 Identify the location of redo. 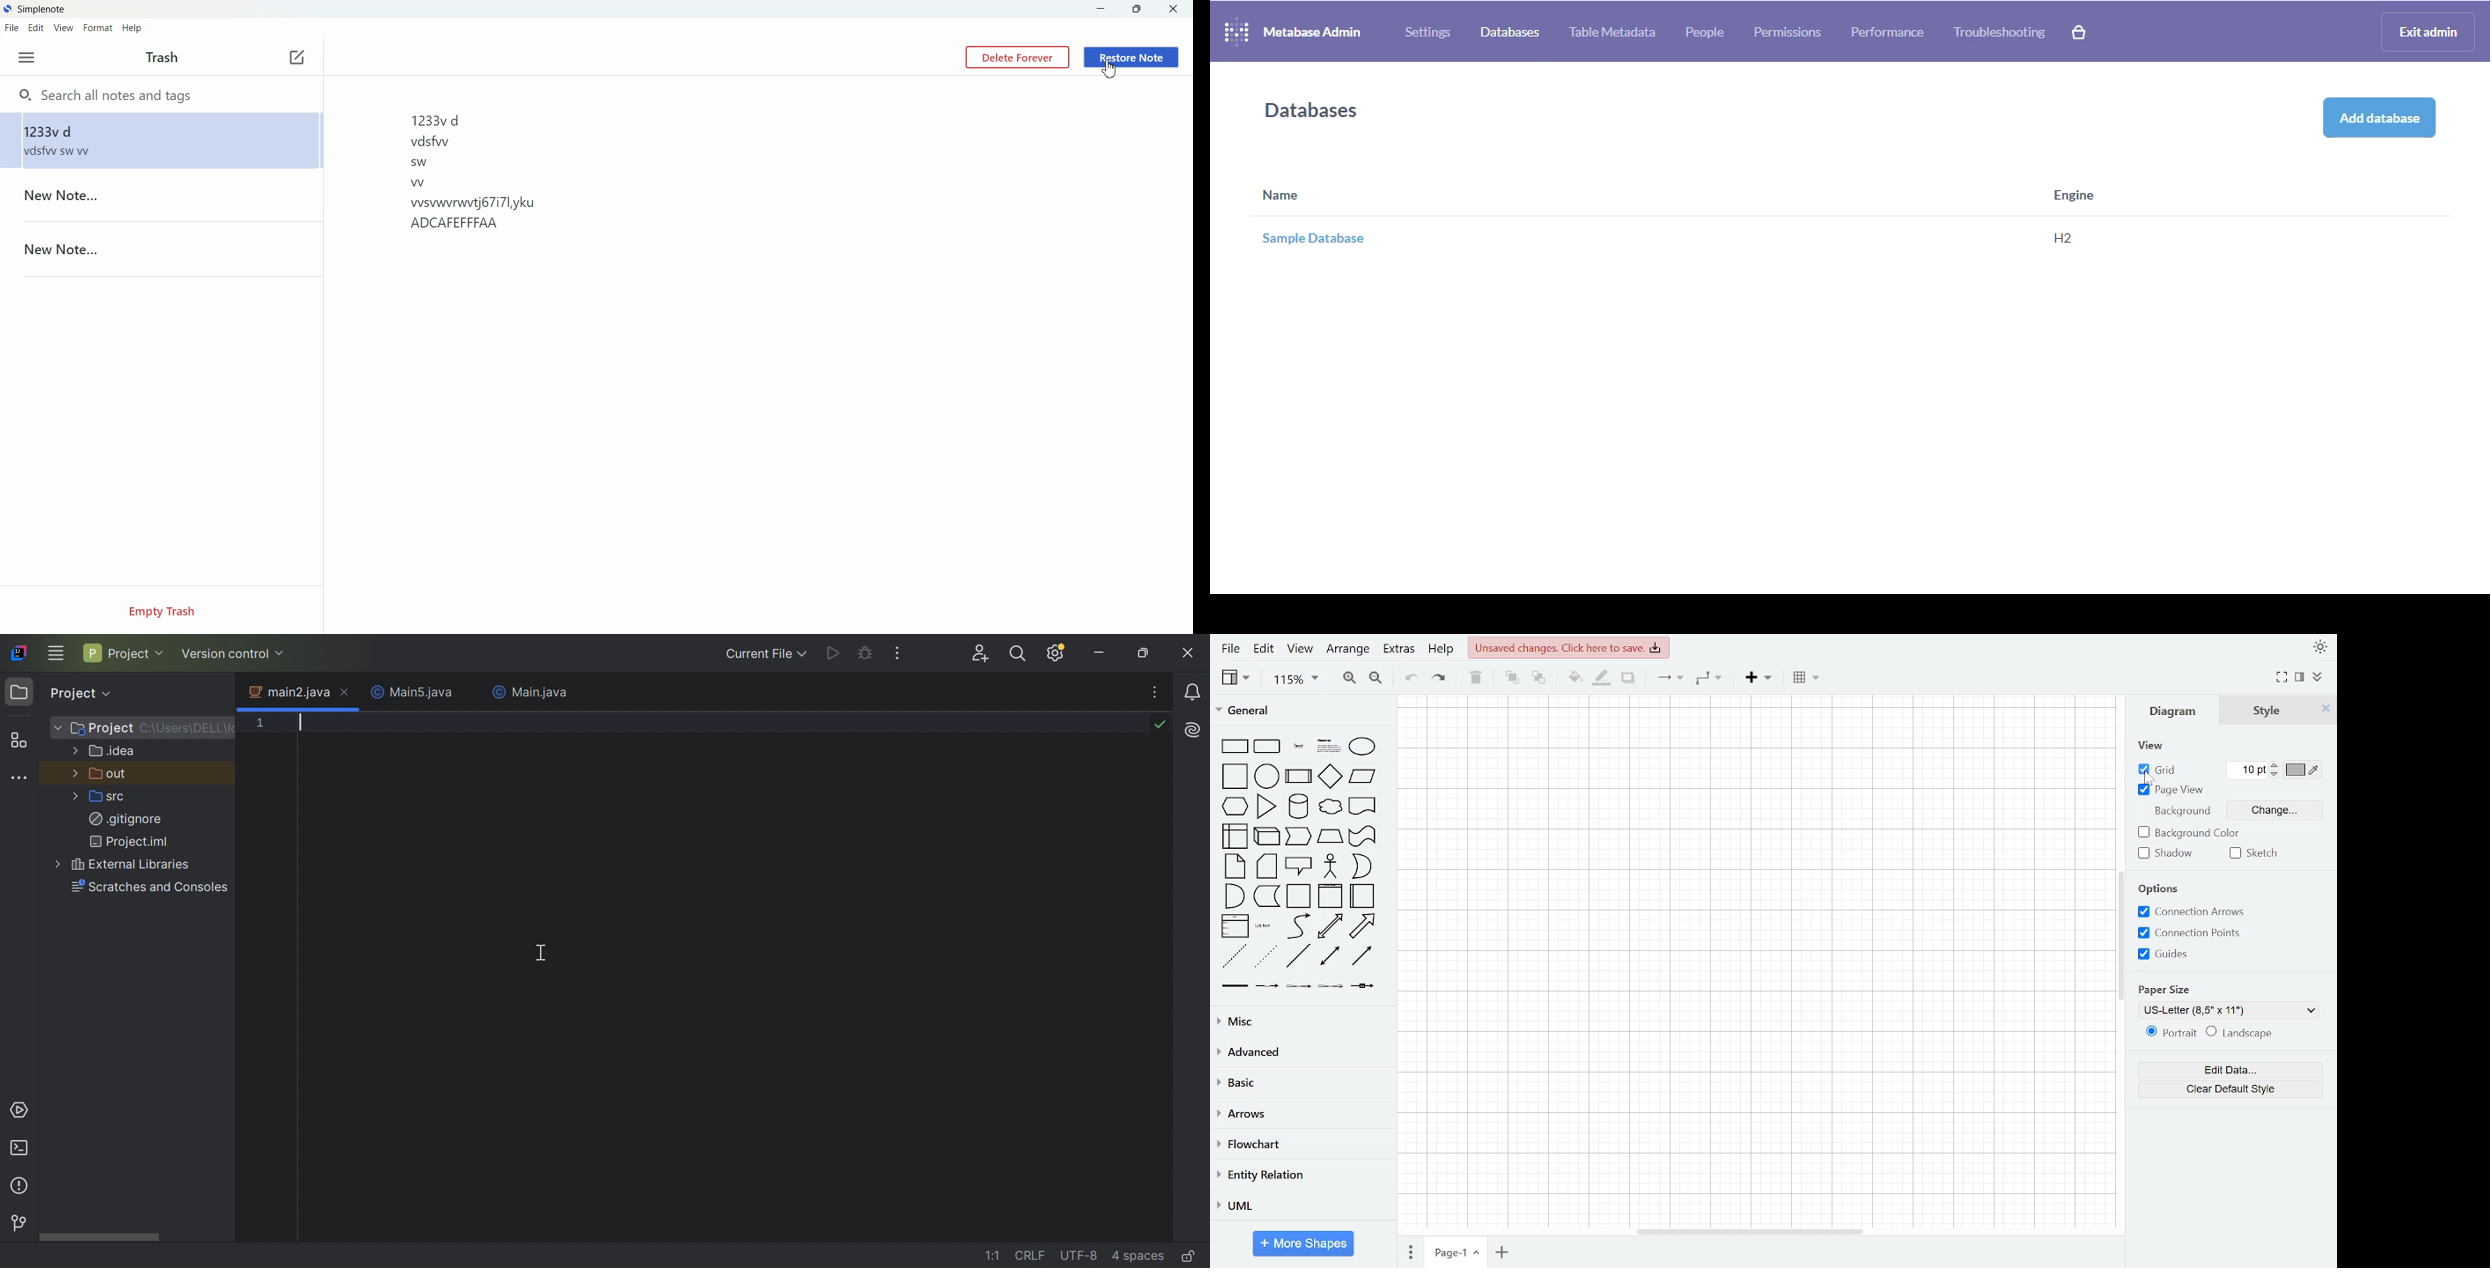
(1437, 679).